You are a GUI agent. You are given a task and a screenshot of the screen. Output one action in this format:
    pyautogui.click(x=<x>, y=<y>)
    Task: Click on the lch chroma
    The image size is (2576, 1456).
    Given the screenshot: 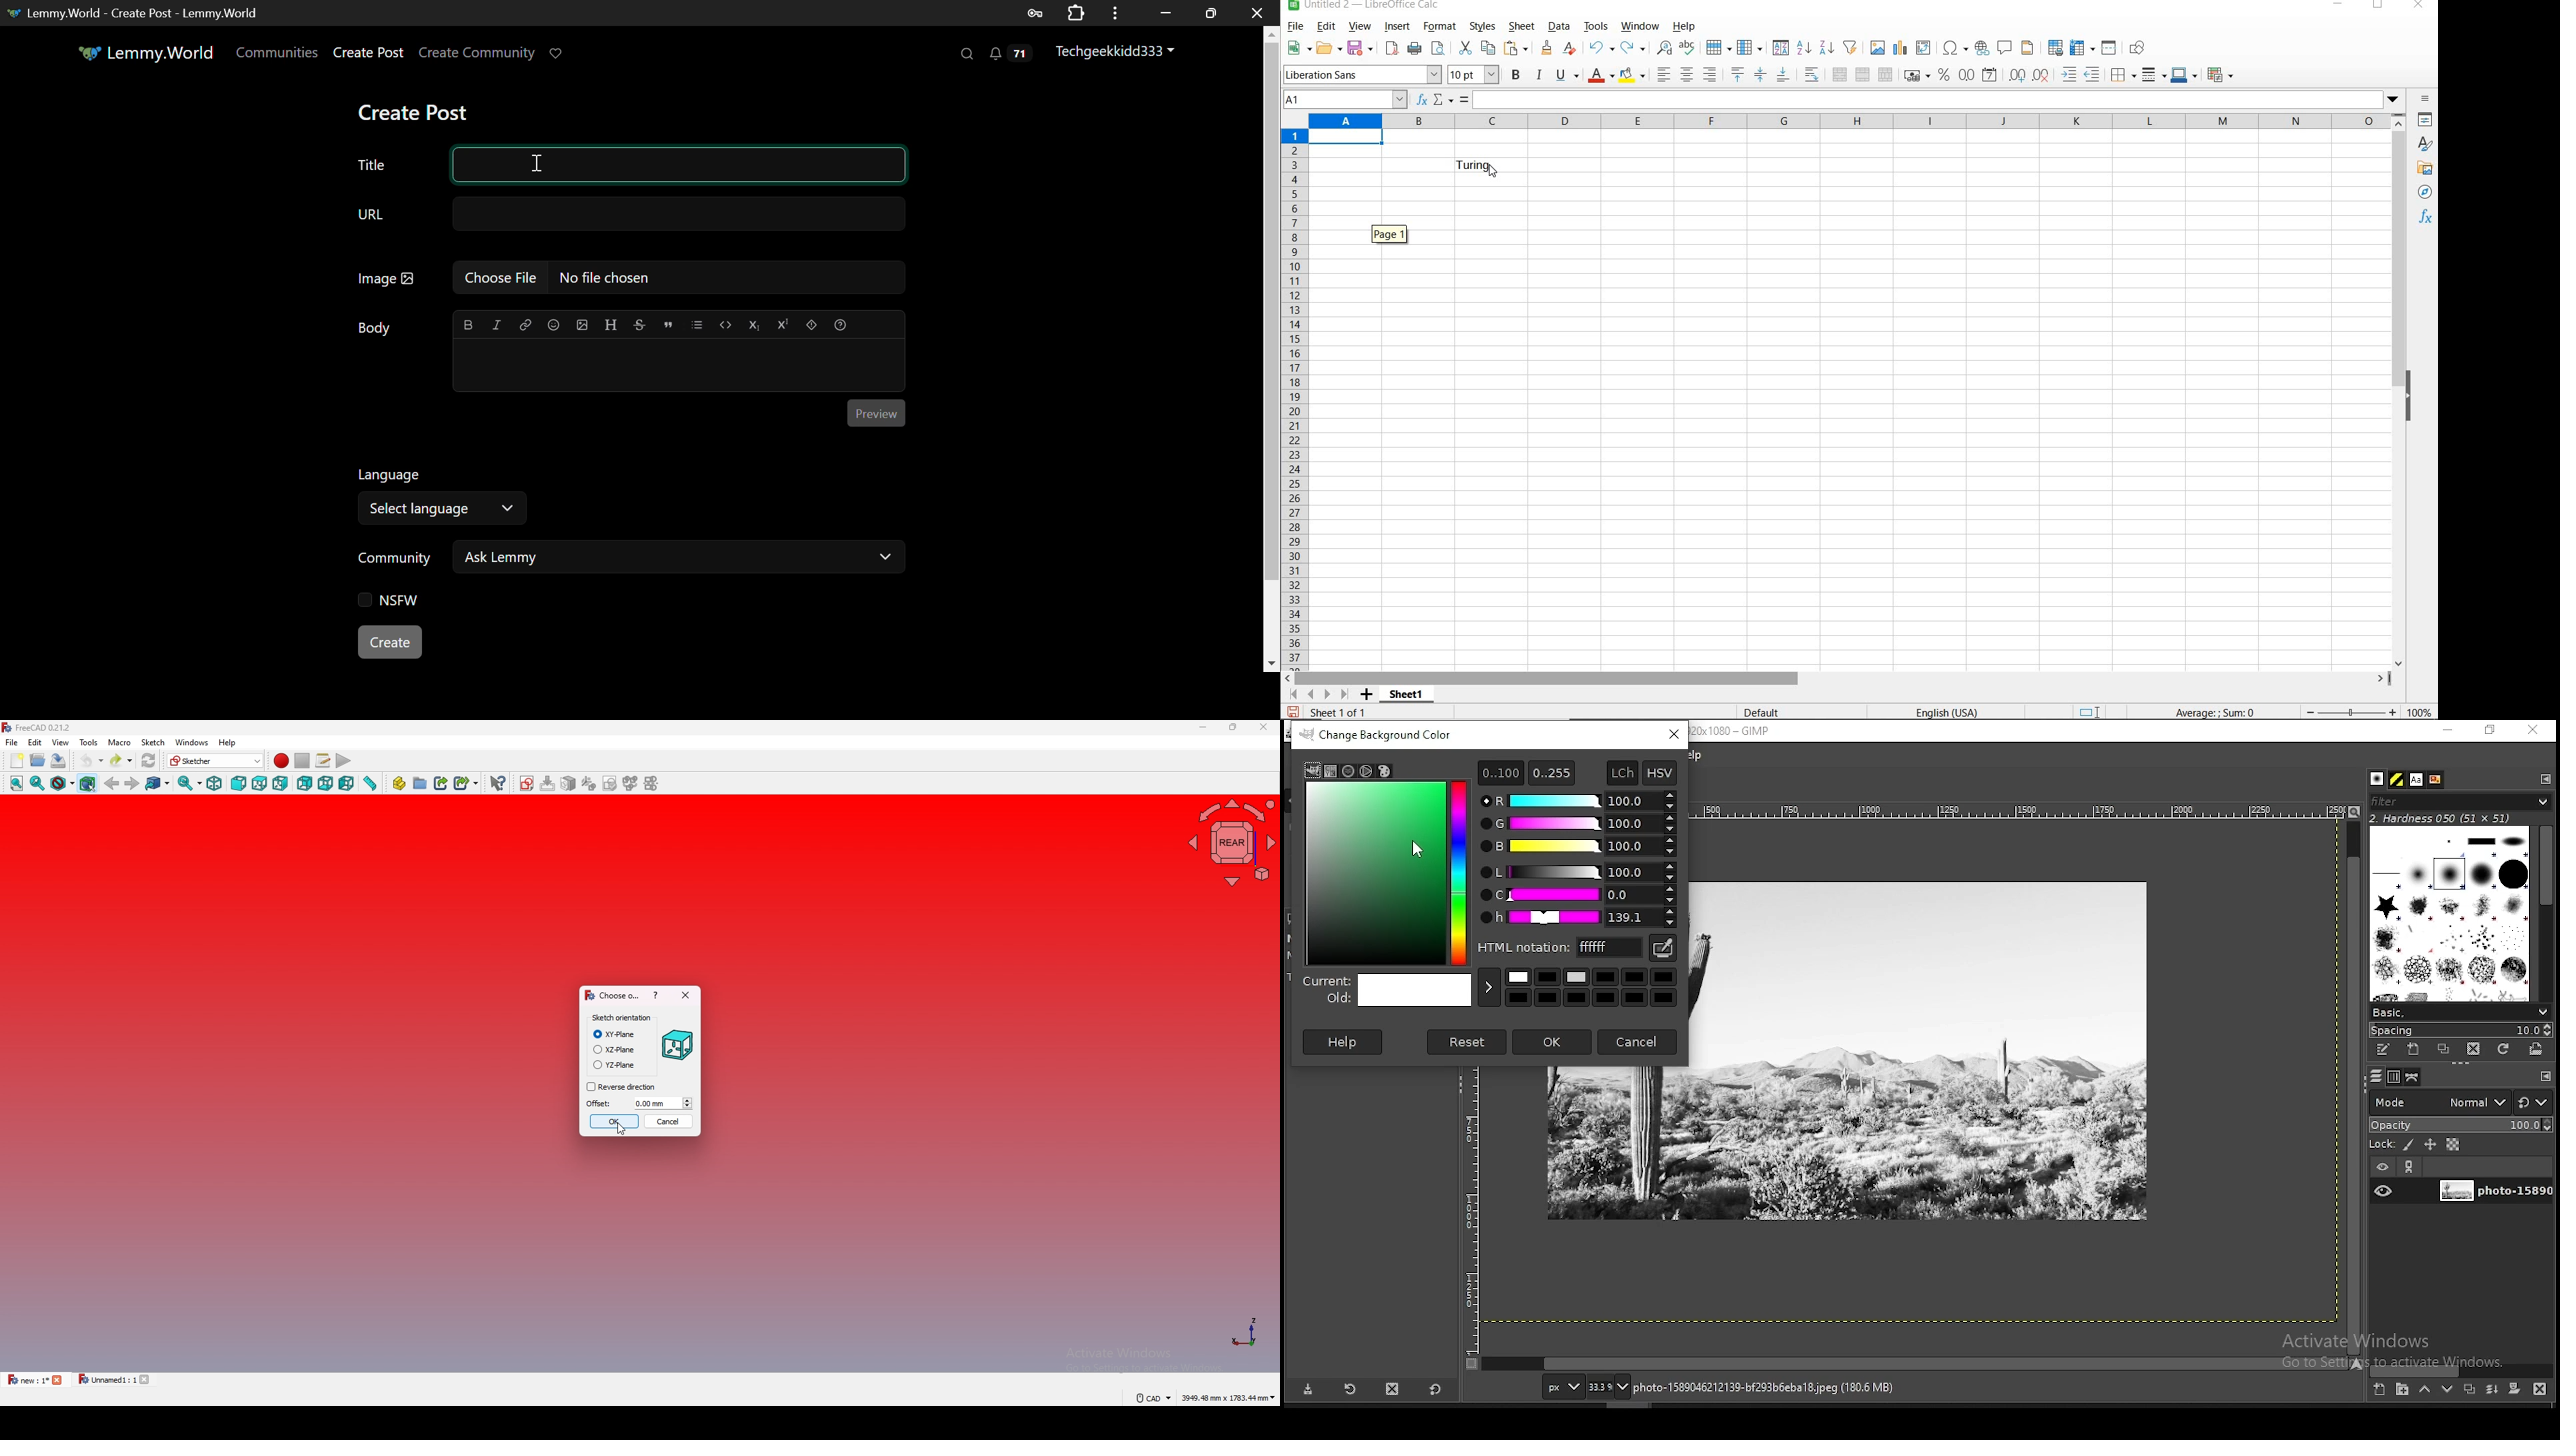 What is the action you would take?
    pyautogui.click(x=1578, y=895)
    